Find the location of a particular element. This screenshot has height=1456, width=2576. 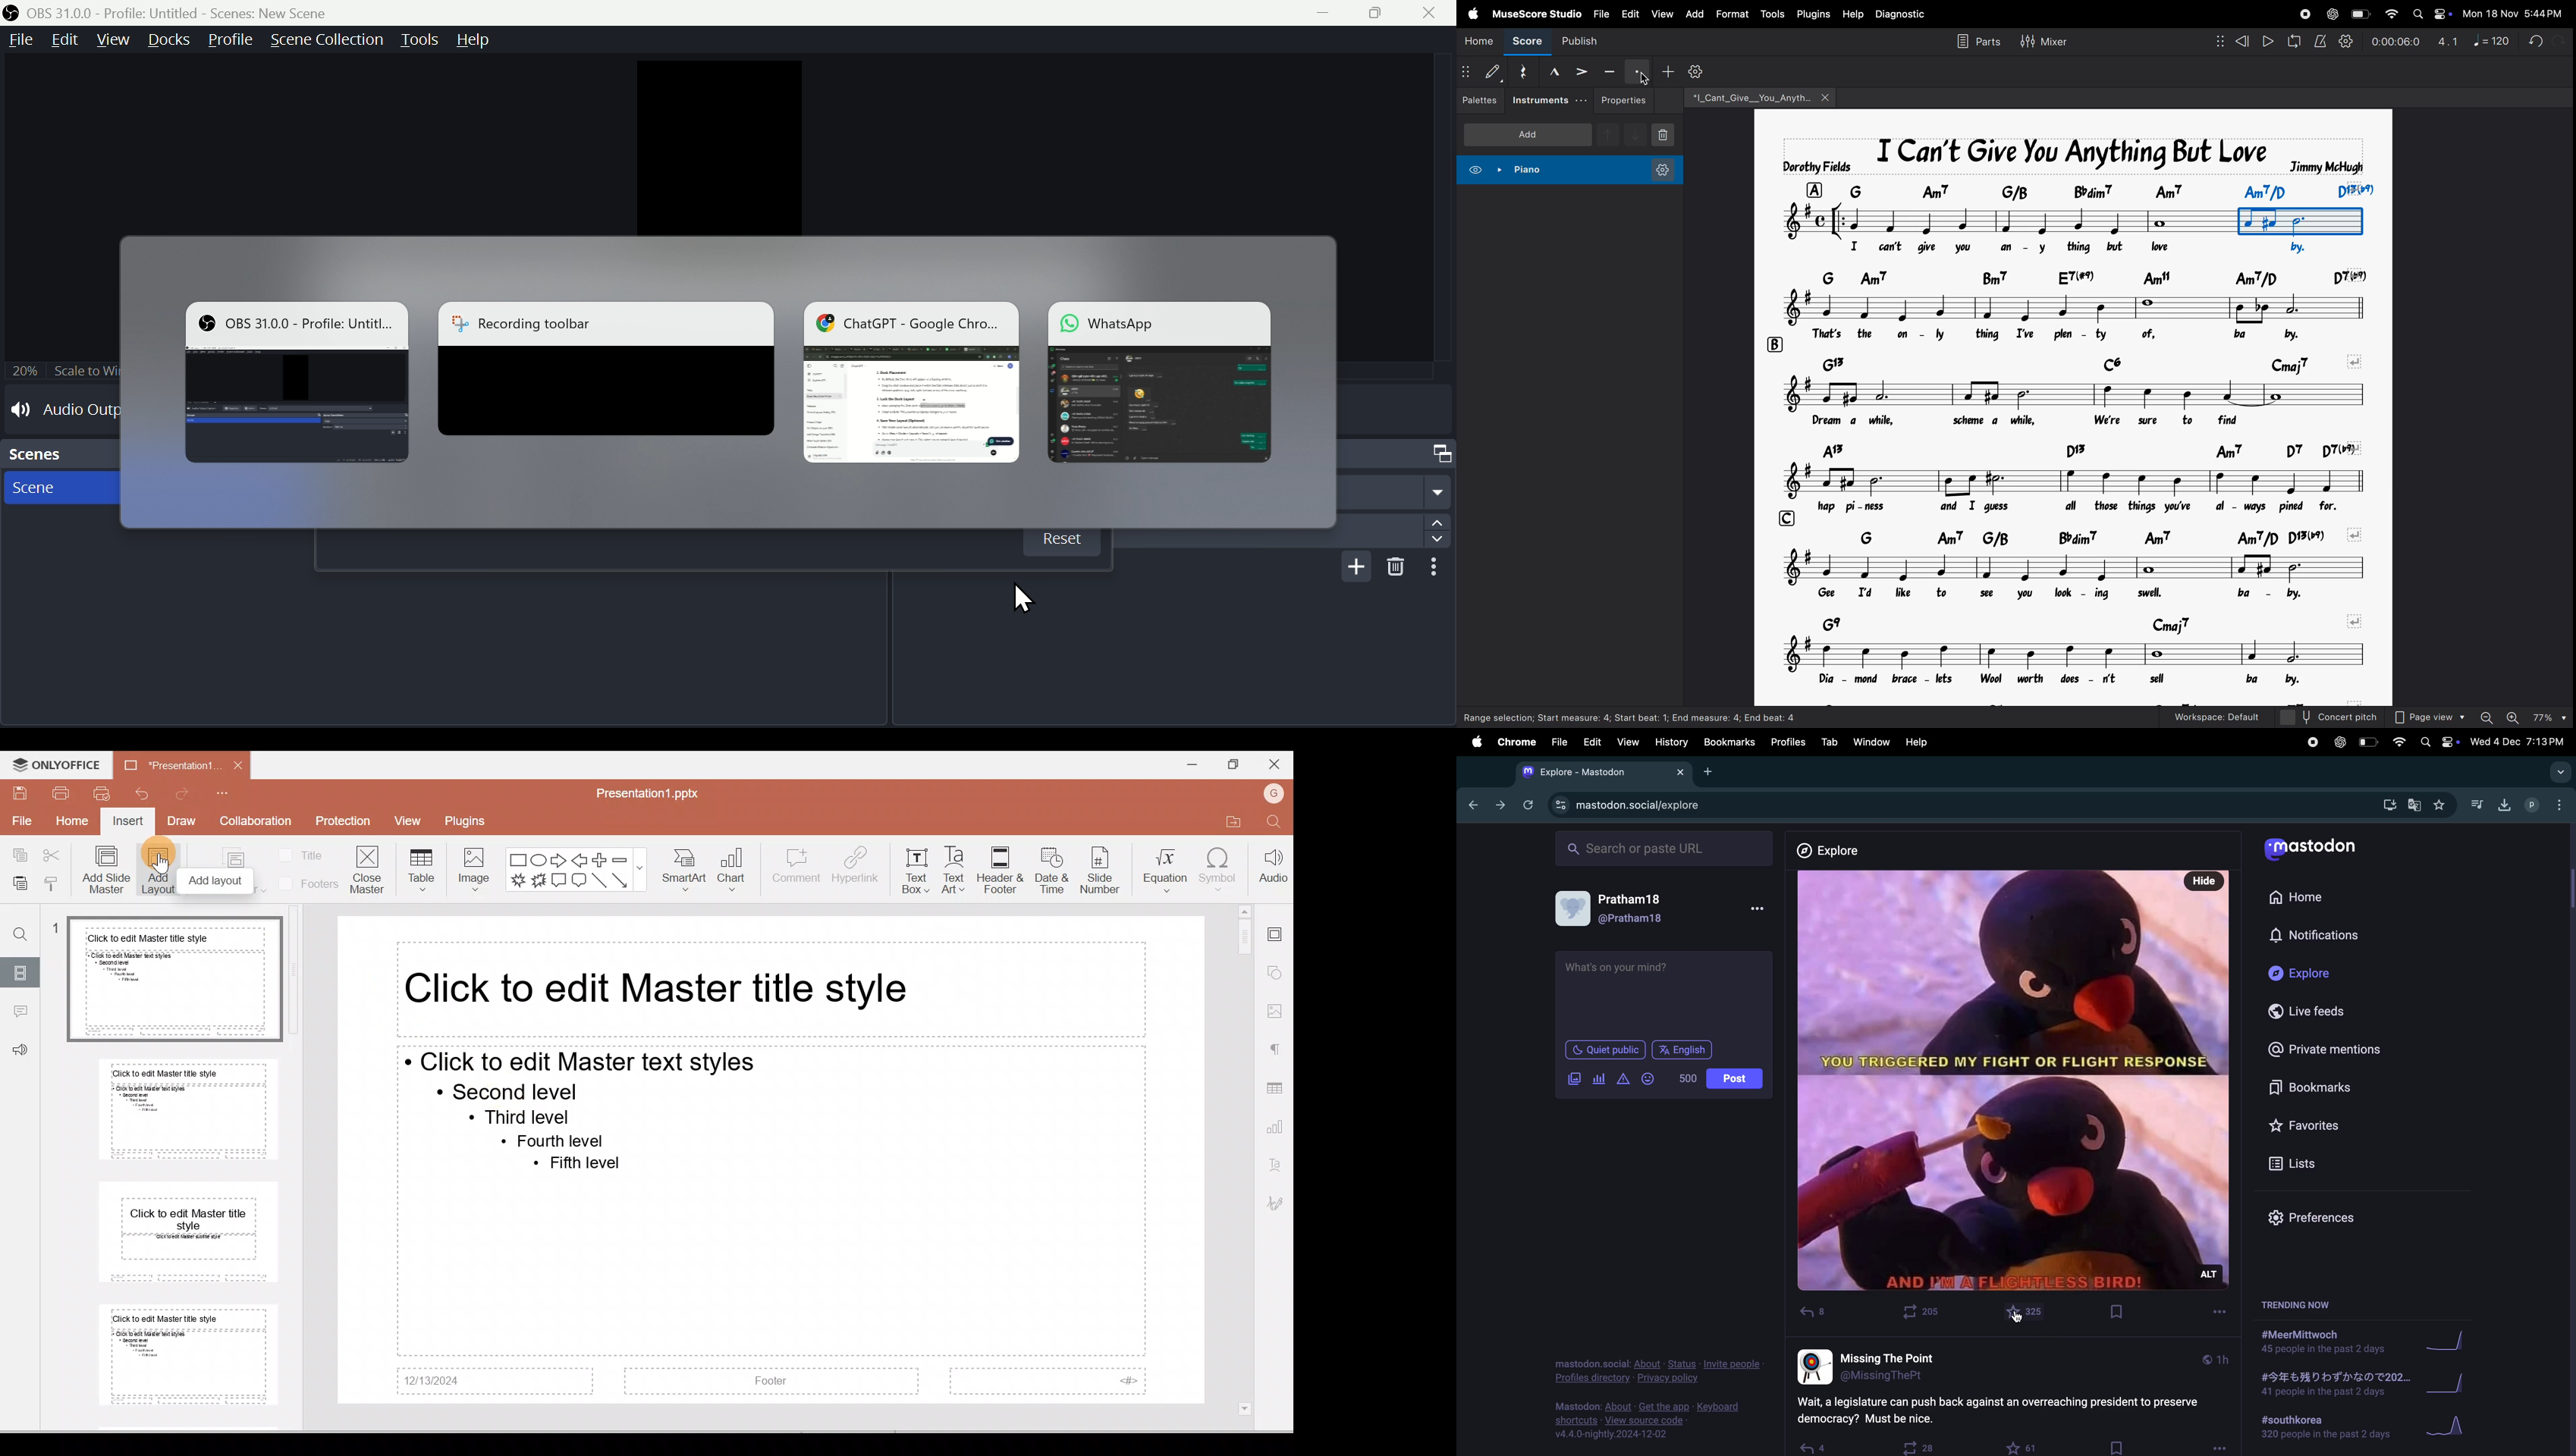

view is located at coordinates (118, 39).